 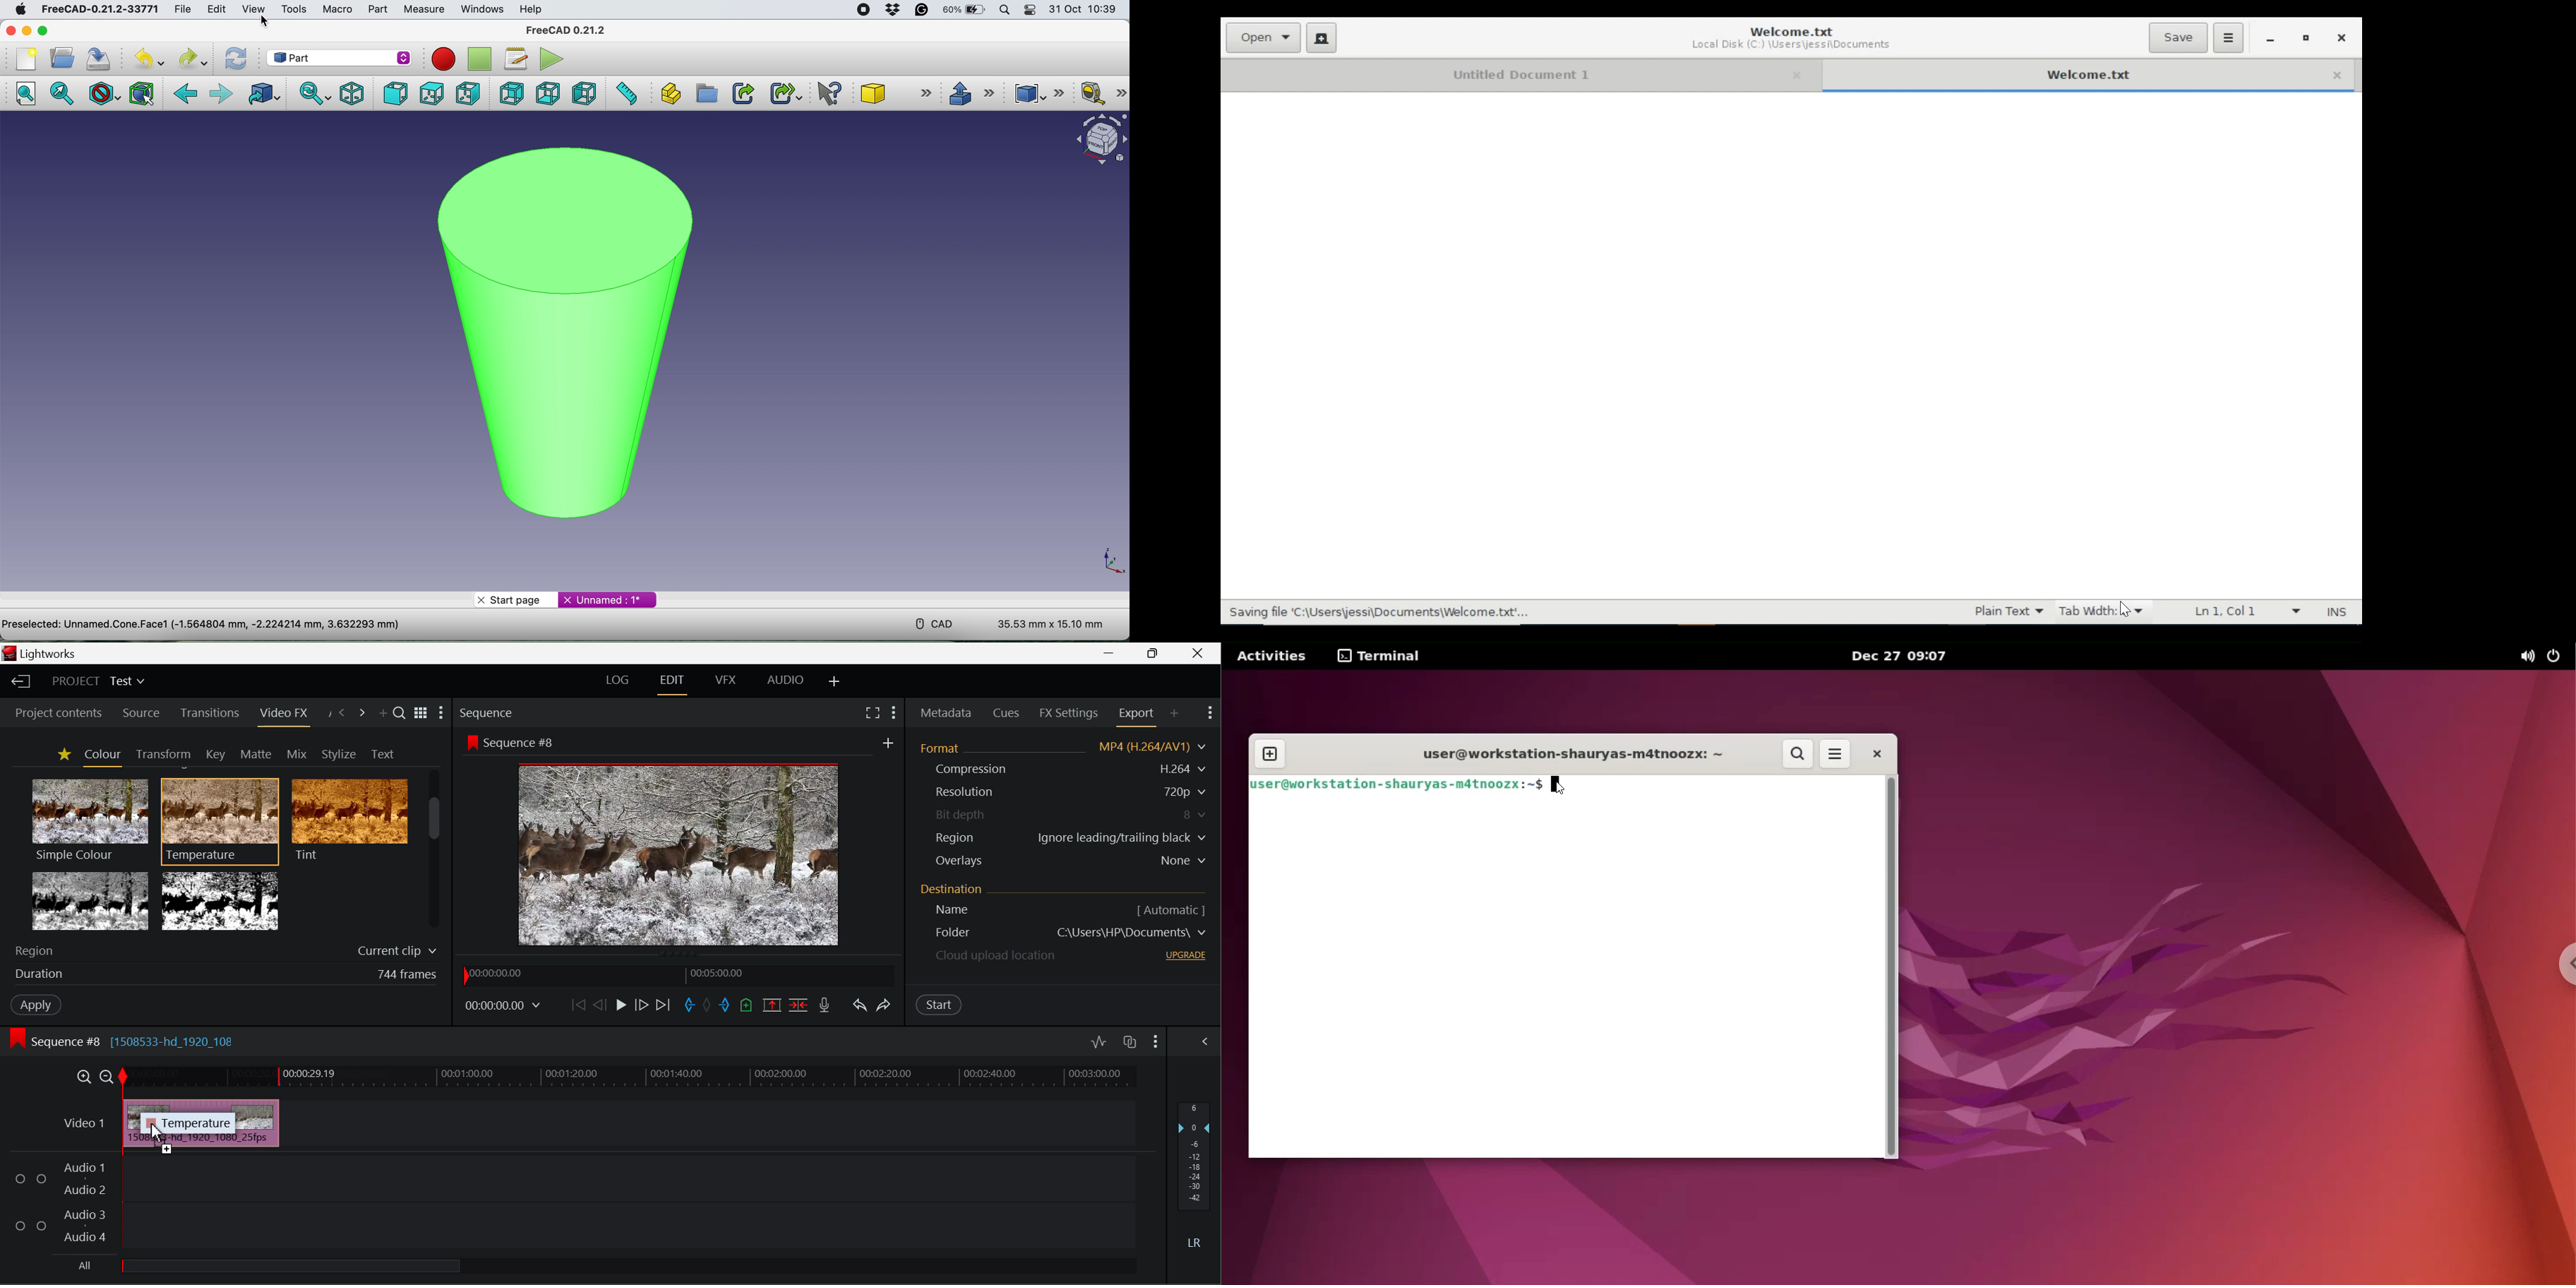 I want to click on Tint, so click(x=349, y=819).